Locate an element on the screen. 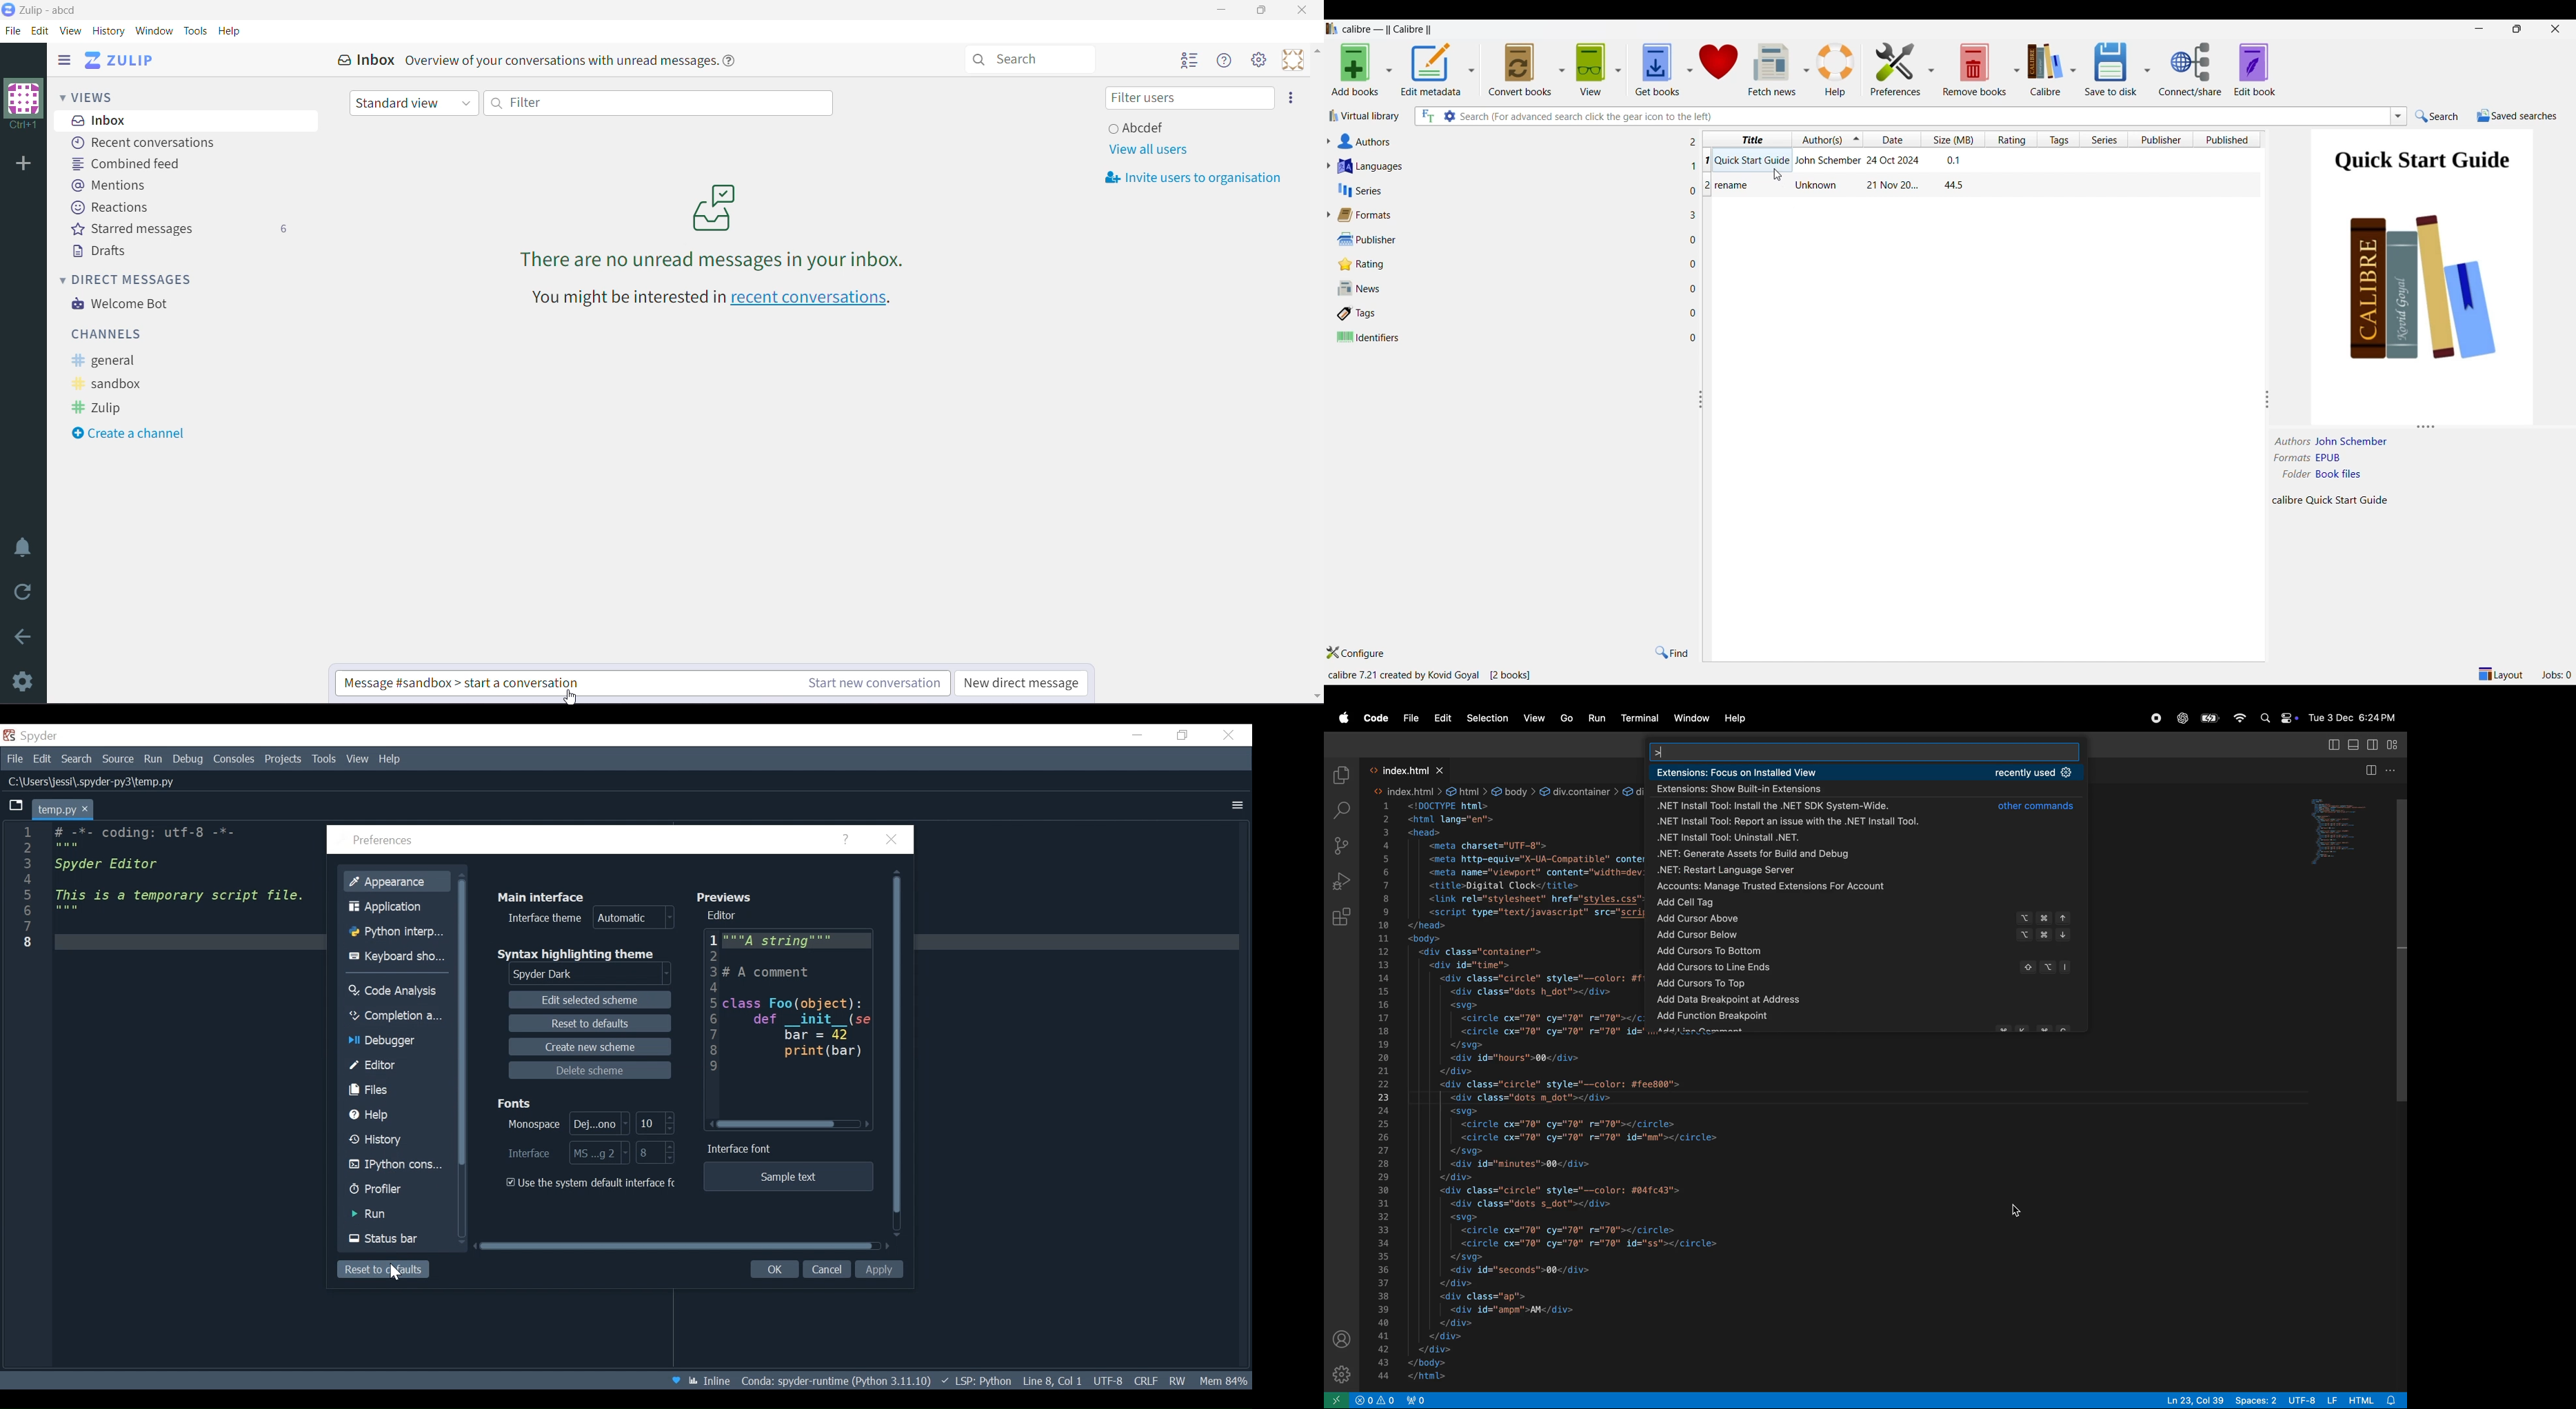  Views is located at coordinates (97, 96).